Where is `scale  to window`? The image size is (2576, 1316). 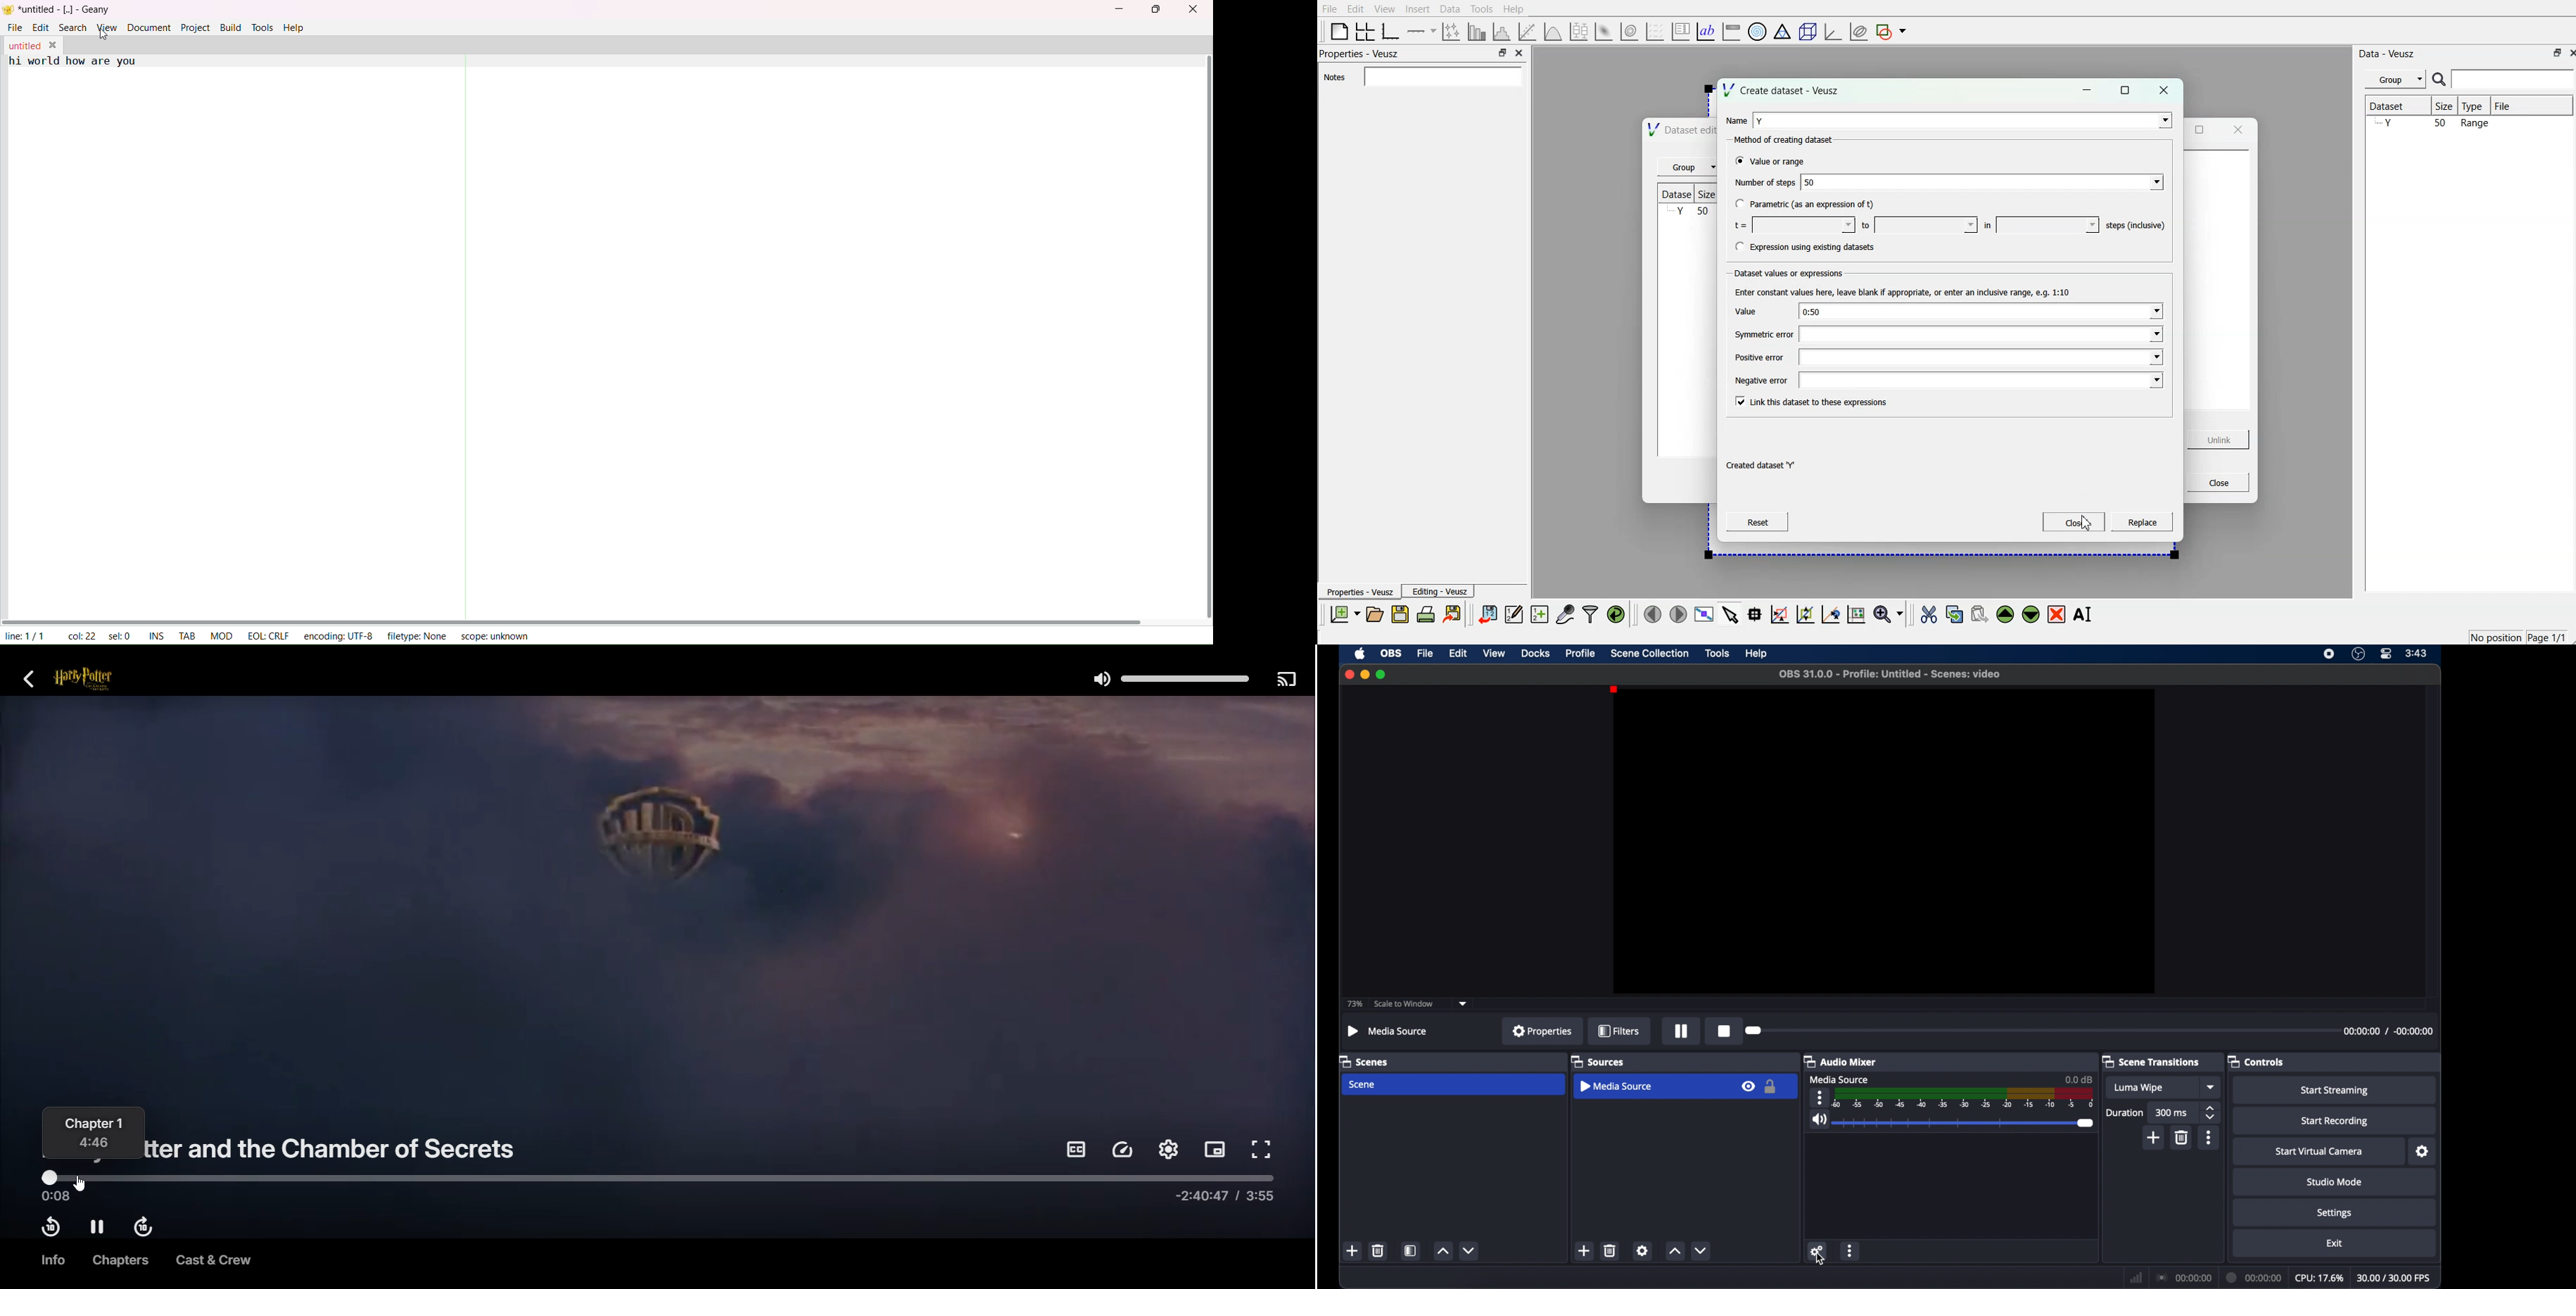
scale  to window is located at coordinates (1404, 1004).